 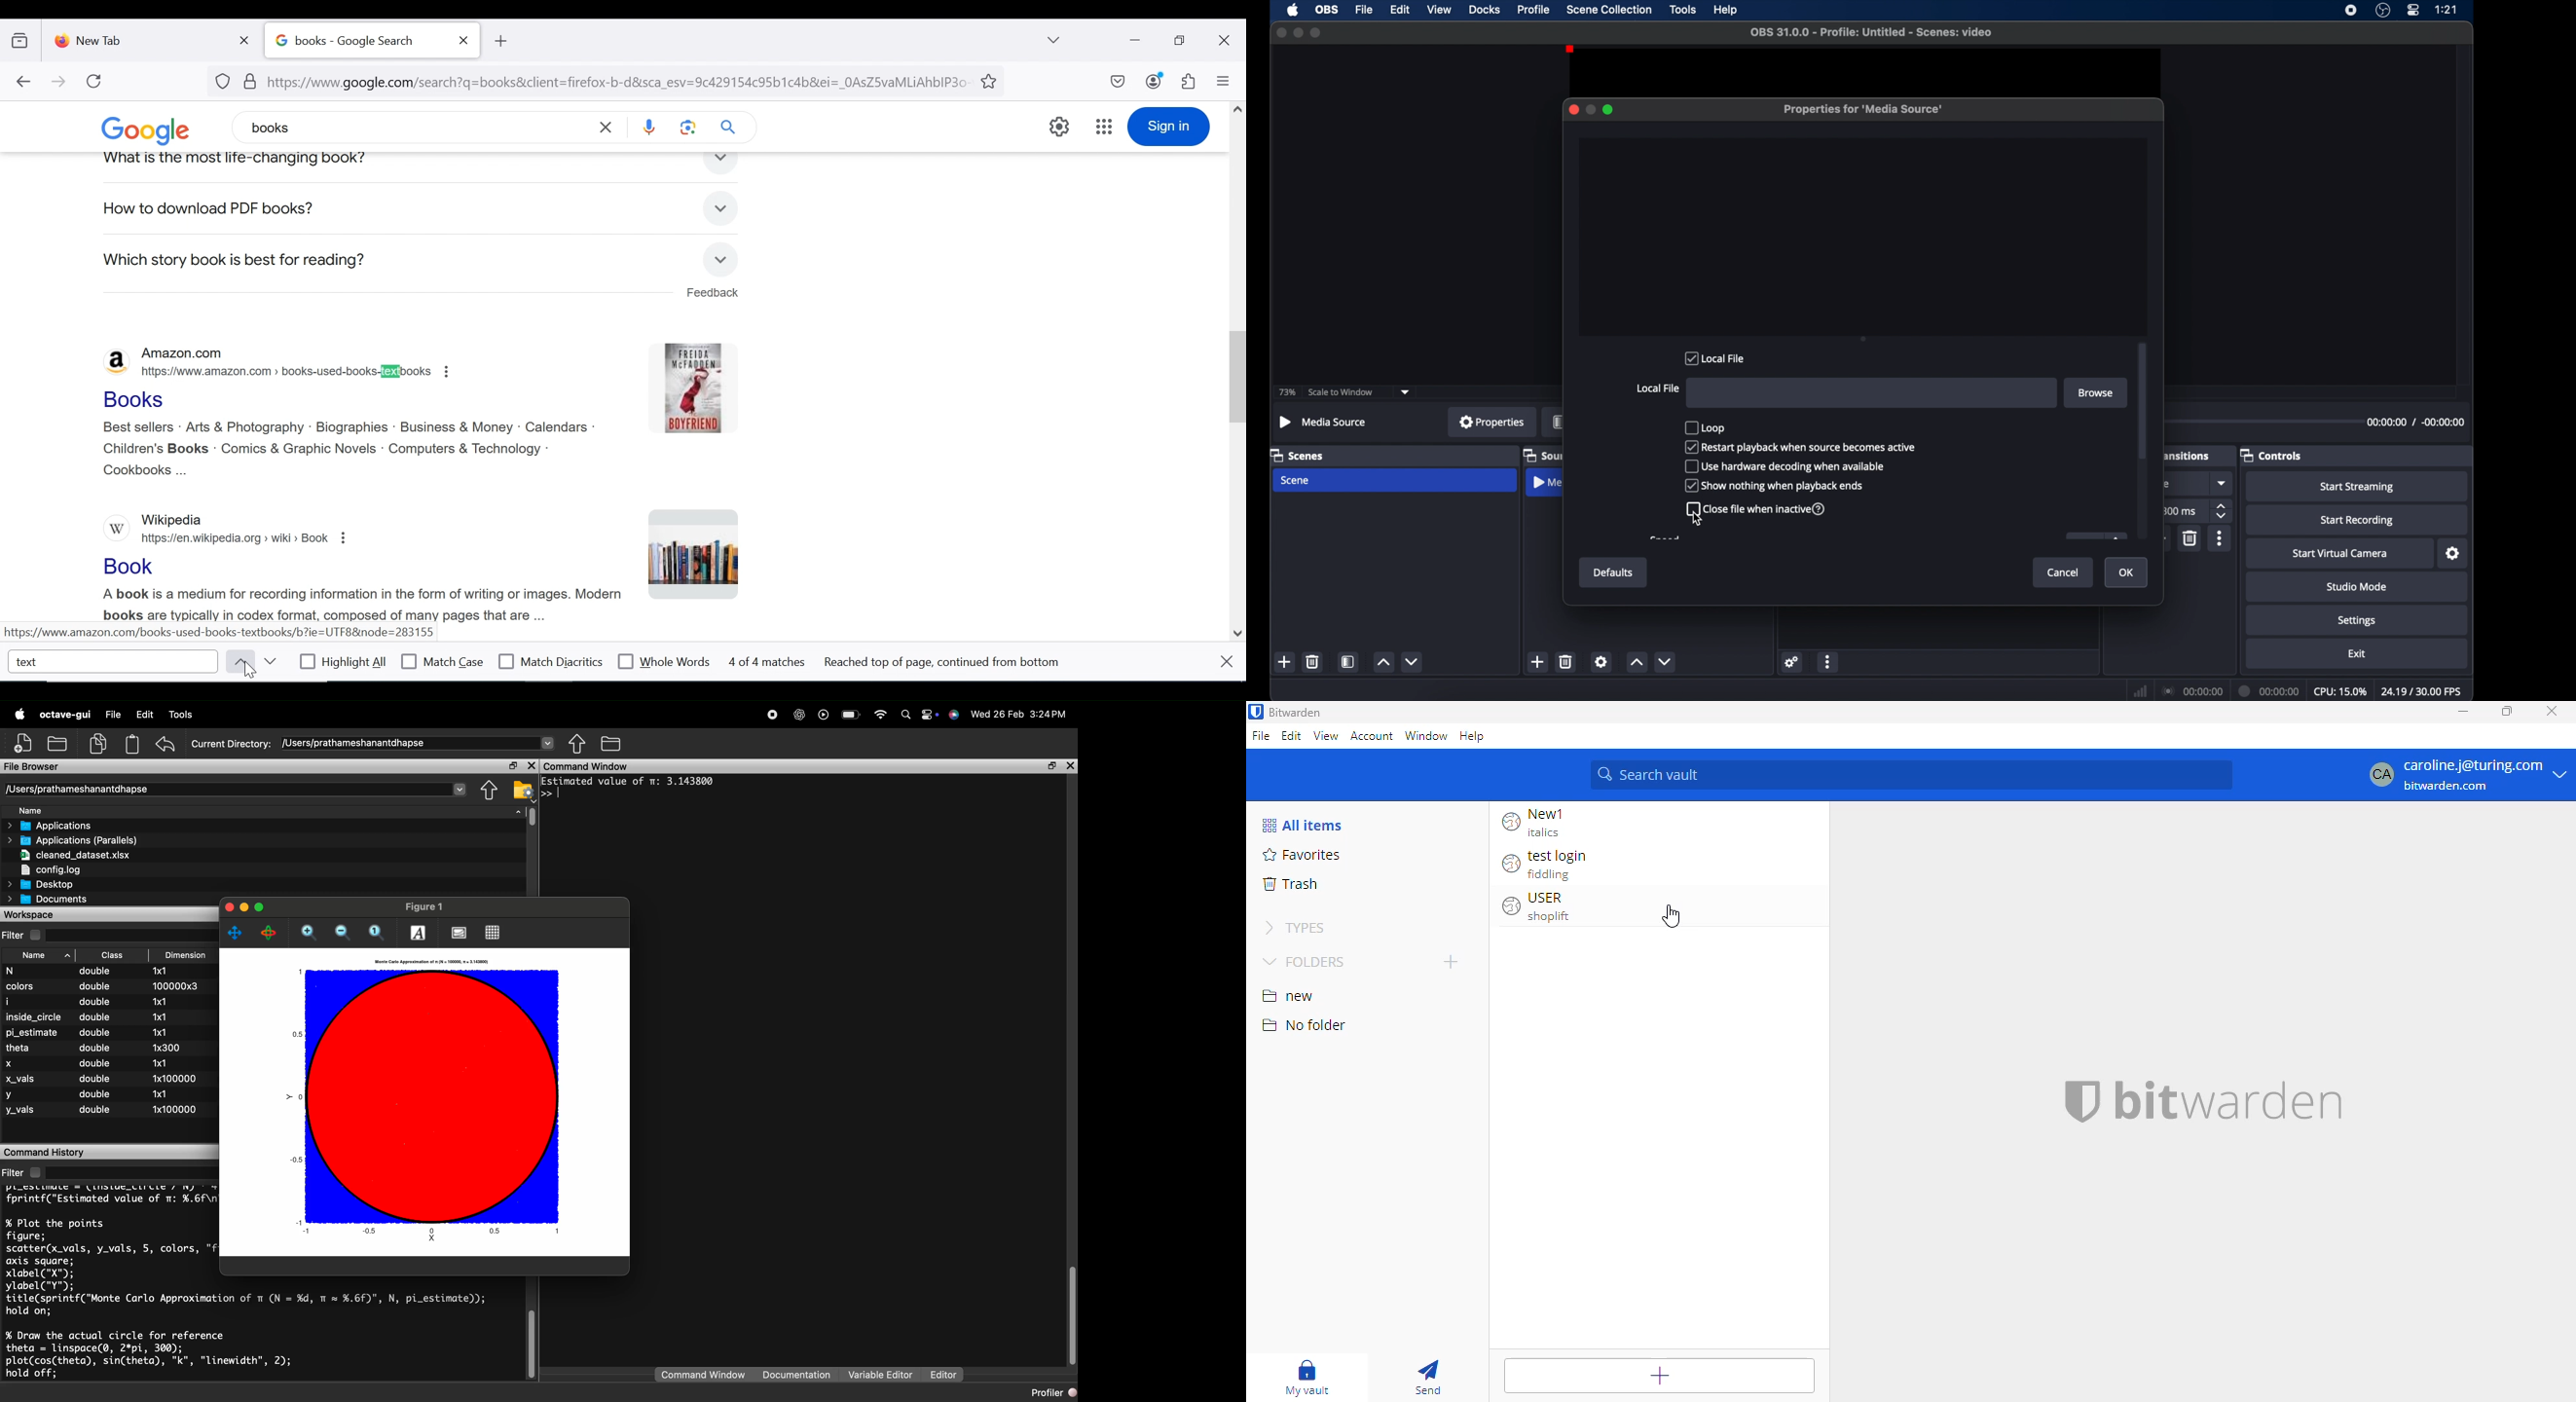 What do you see at coordinates (2418, 422) in the screenshot?
I see `timestamp` at bounding box center [2418, 422].